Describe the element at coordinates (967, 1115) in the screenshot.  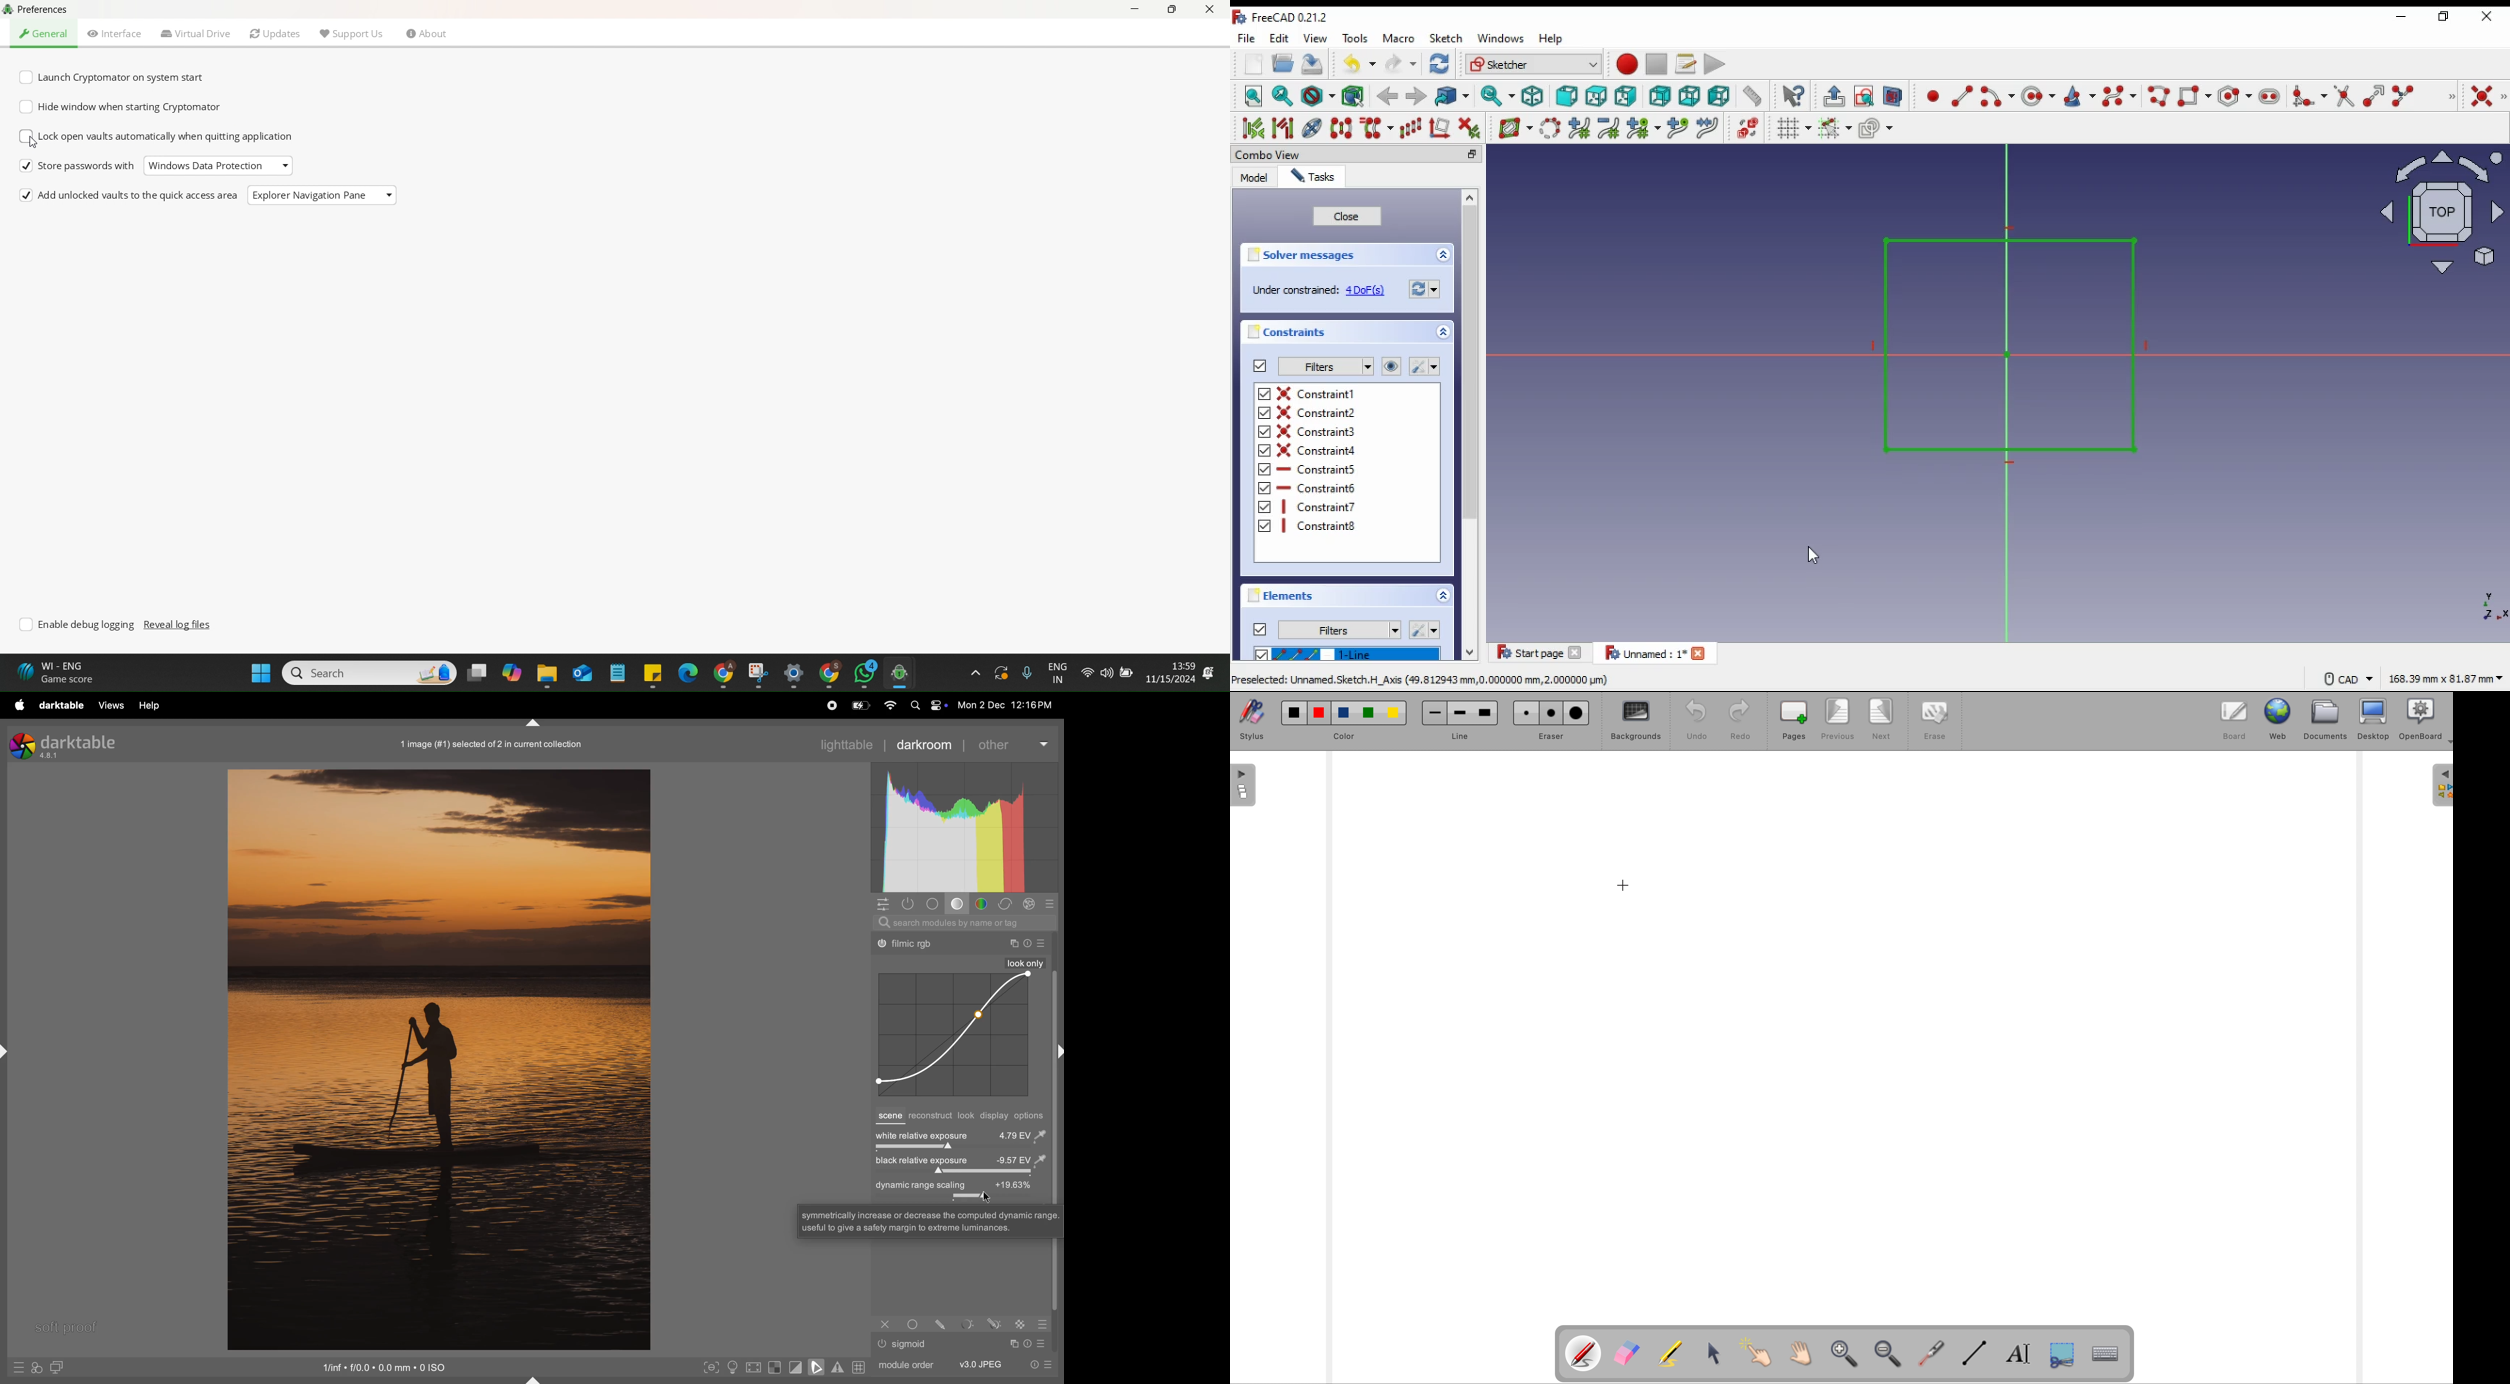
I see `look` at that location.